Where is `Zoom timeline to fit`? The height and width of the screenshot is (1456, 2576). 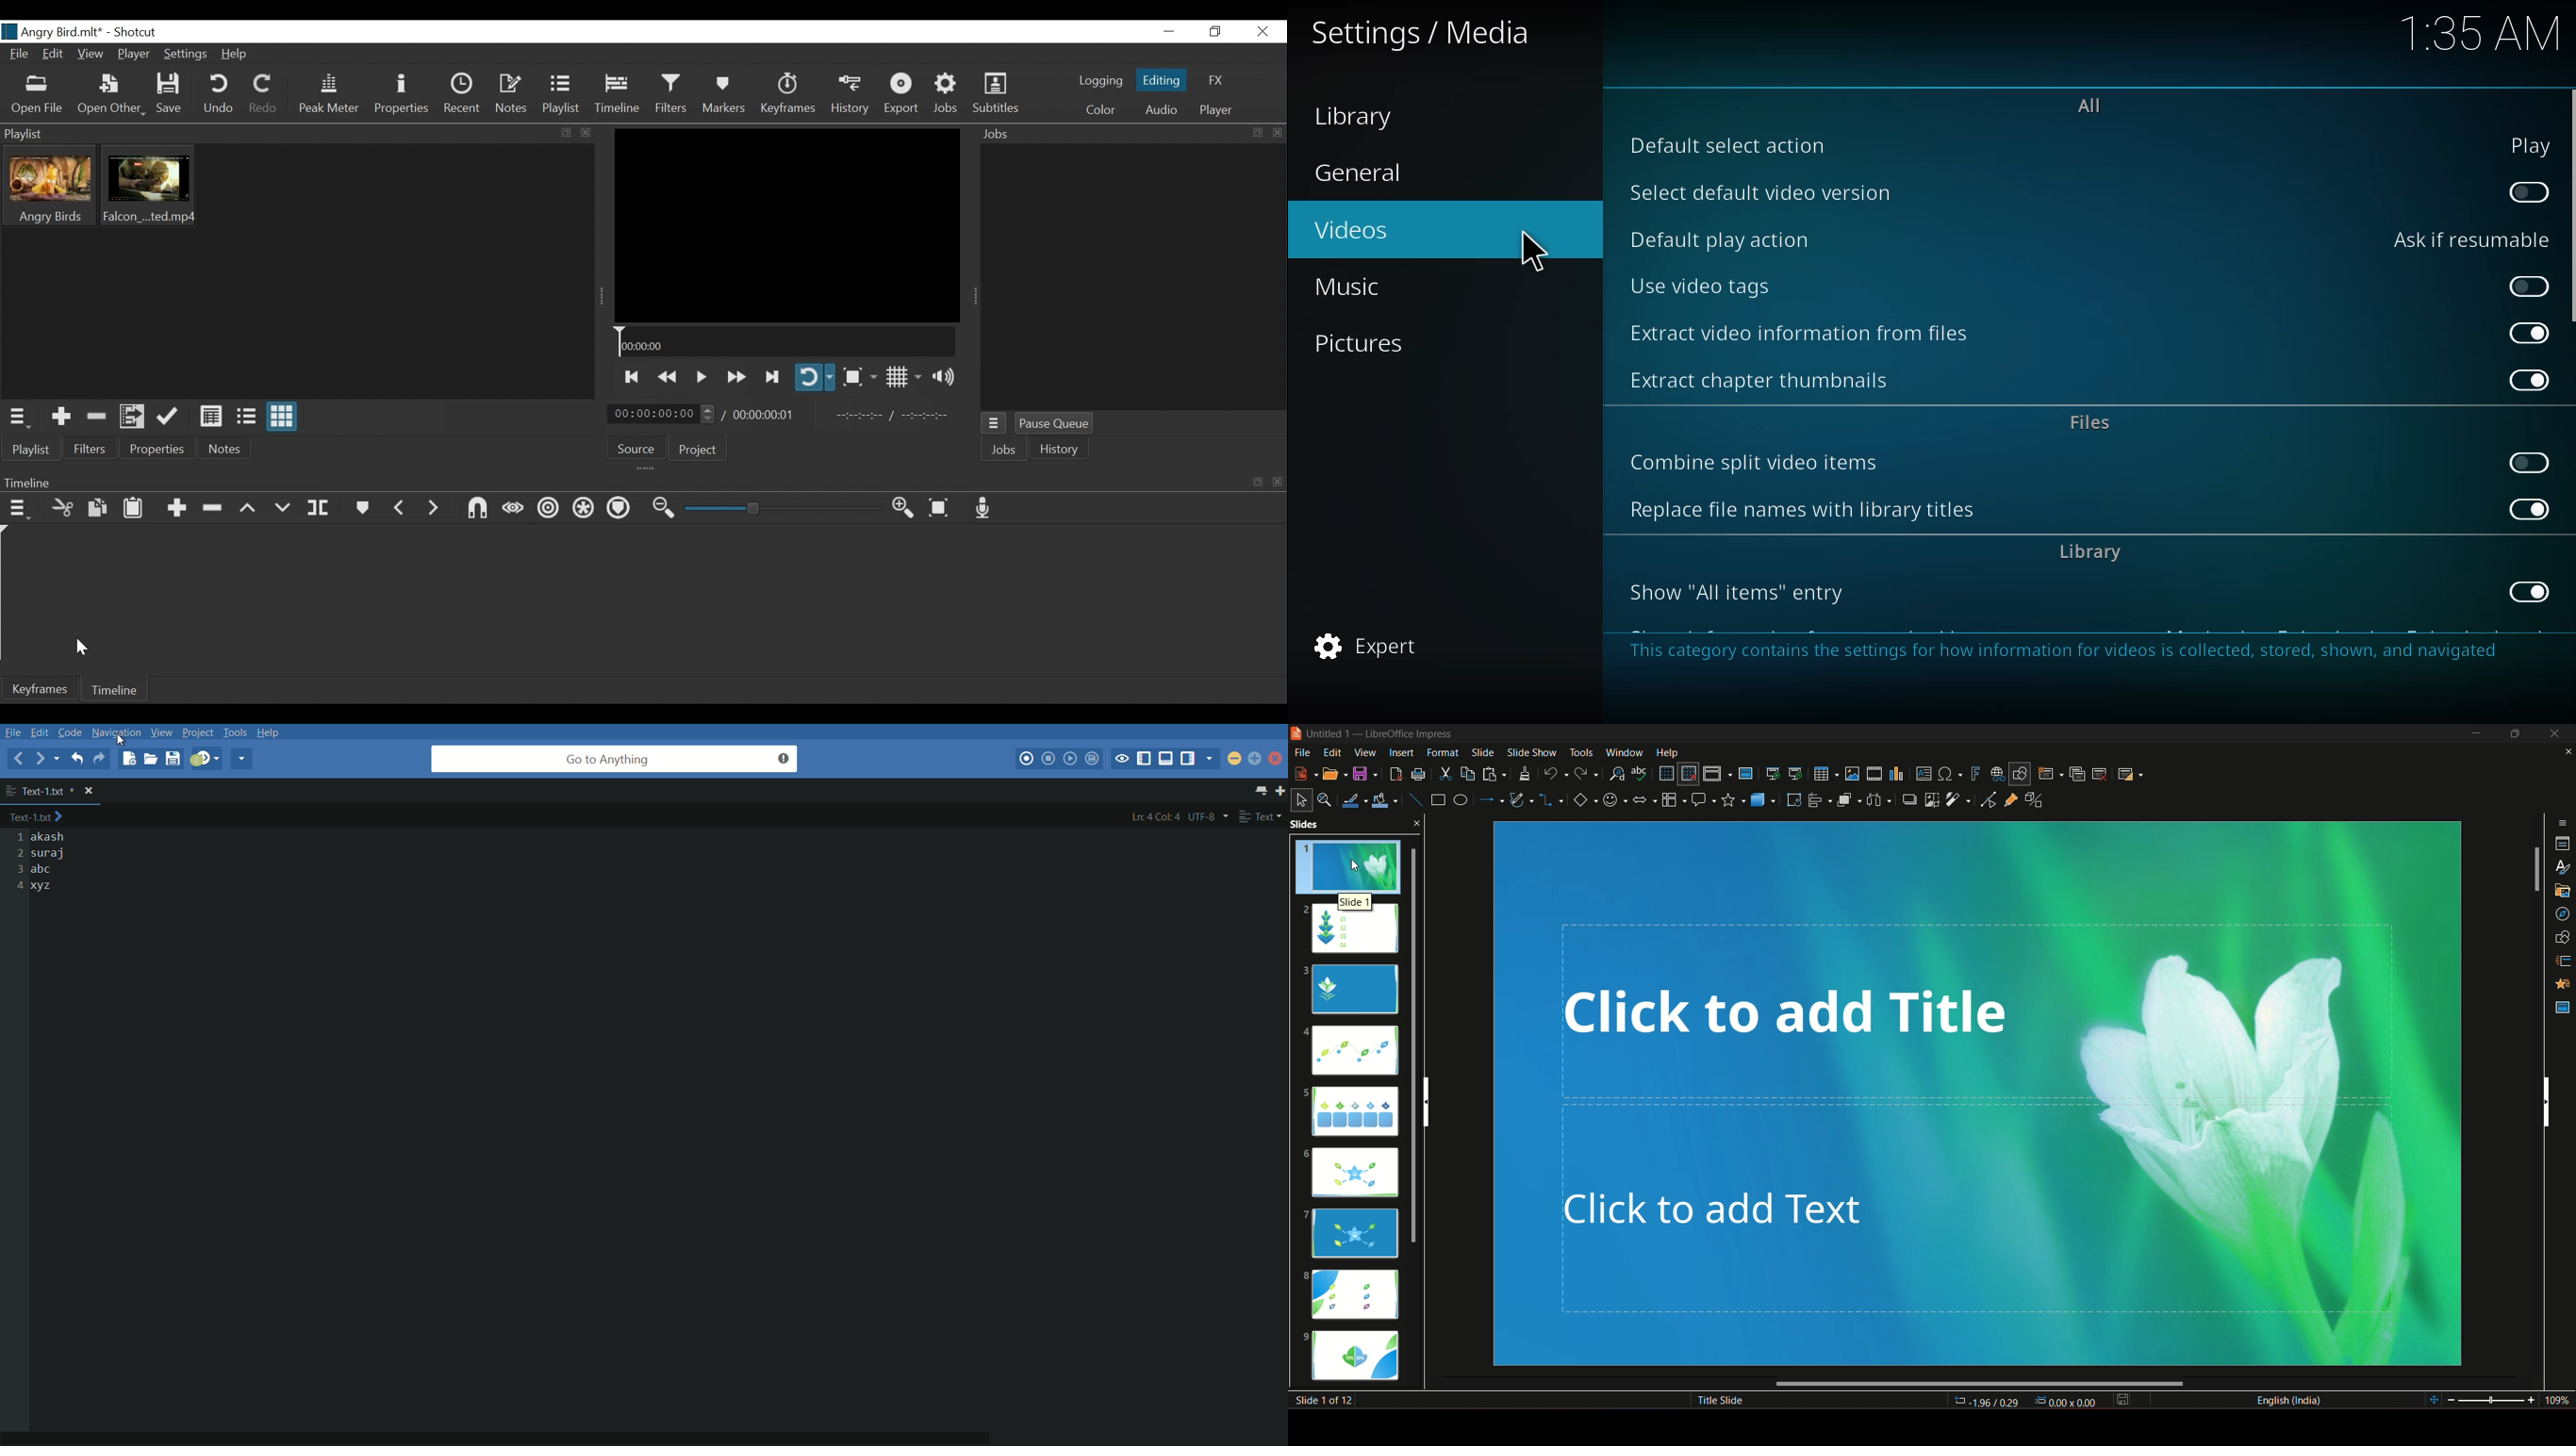
Zoom timeline to fit is located at coordinates (939, 508).